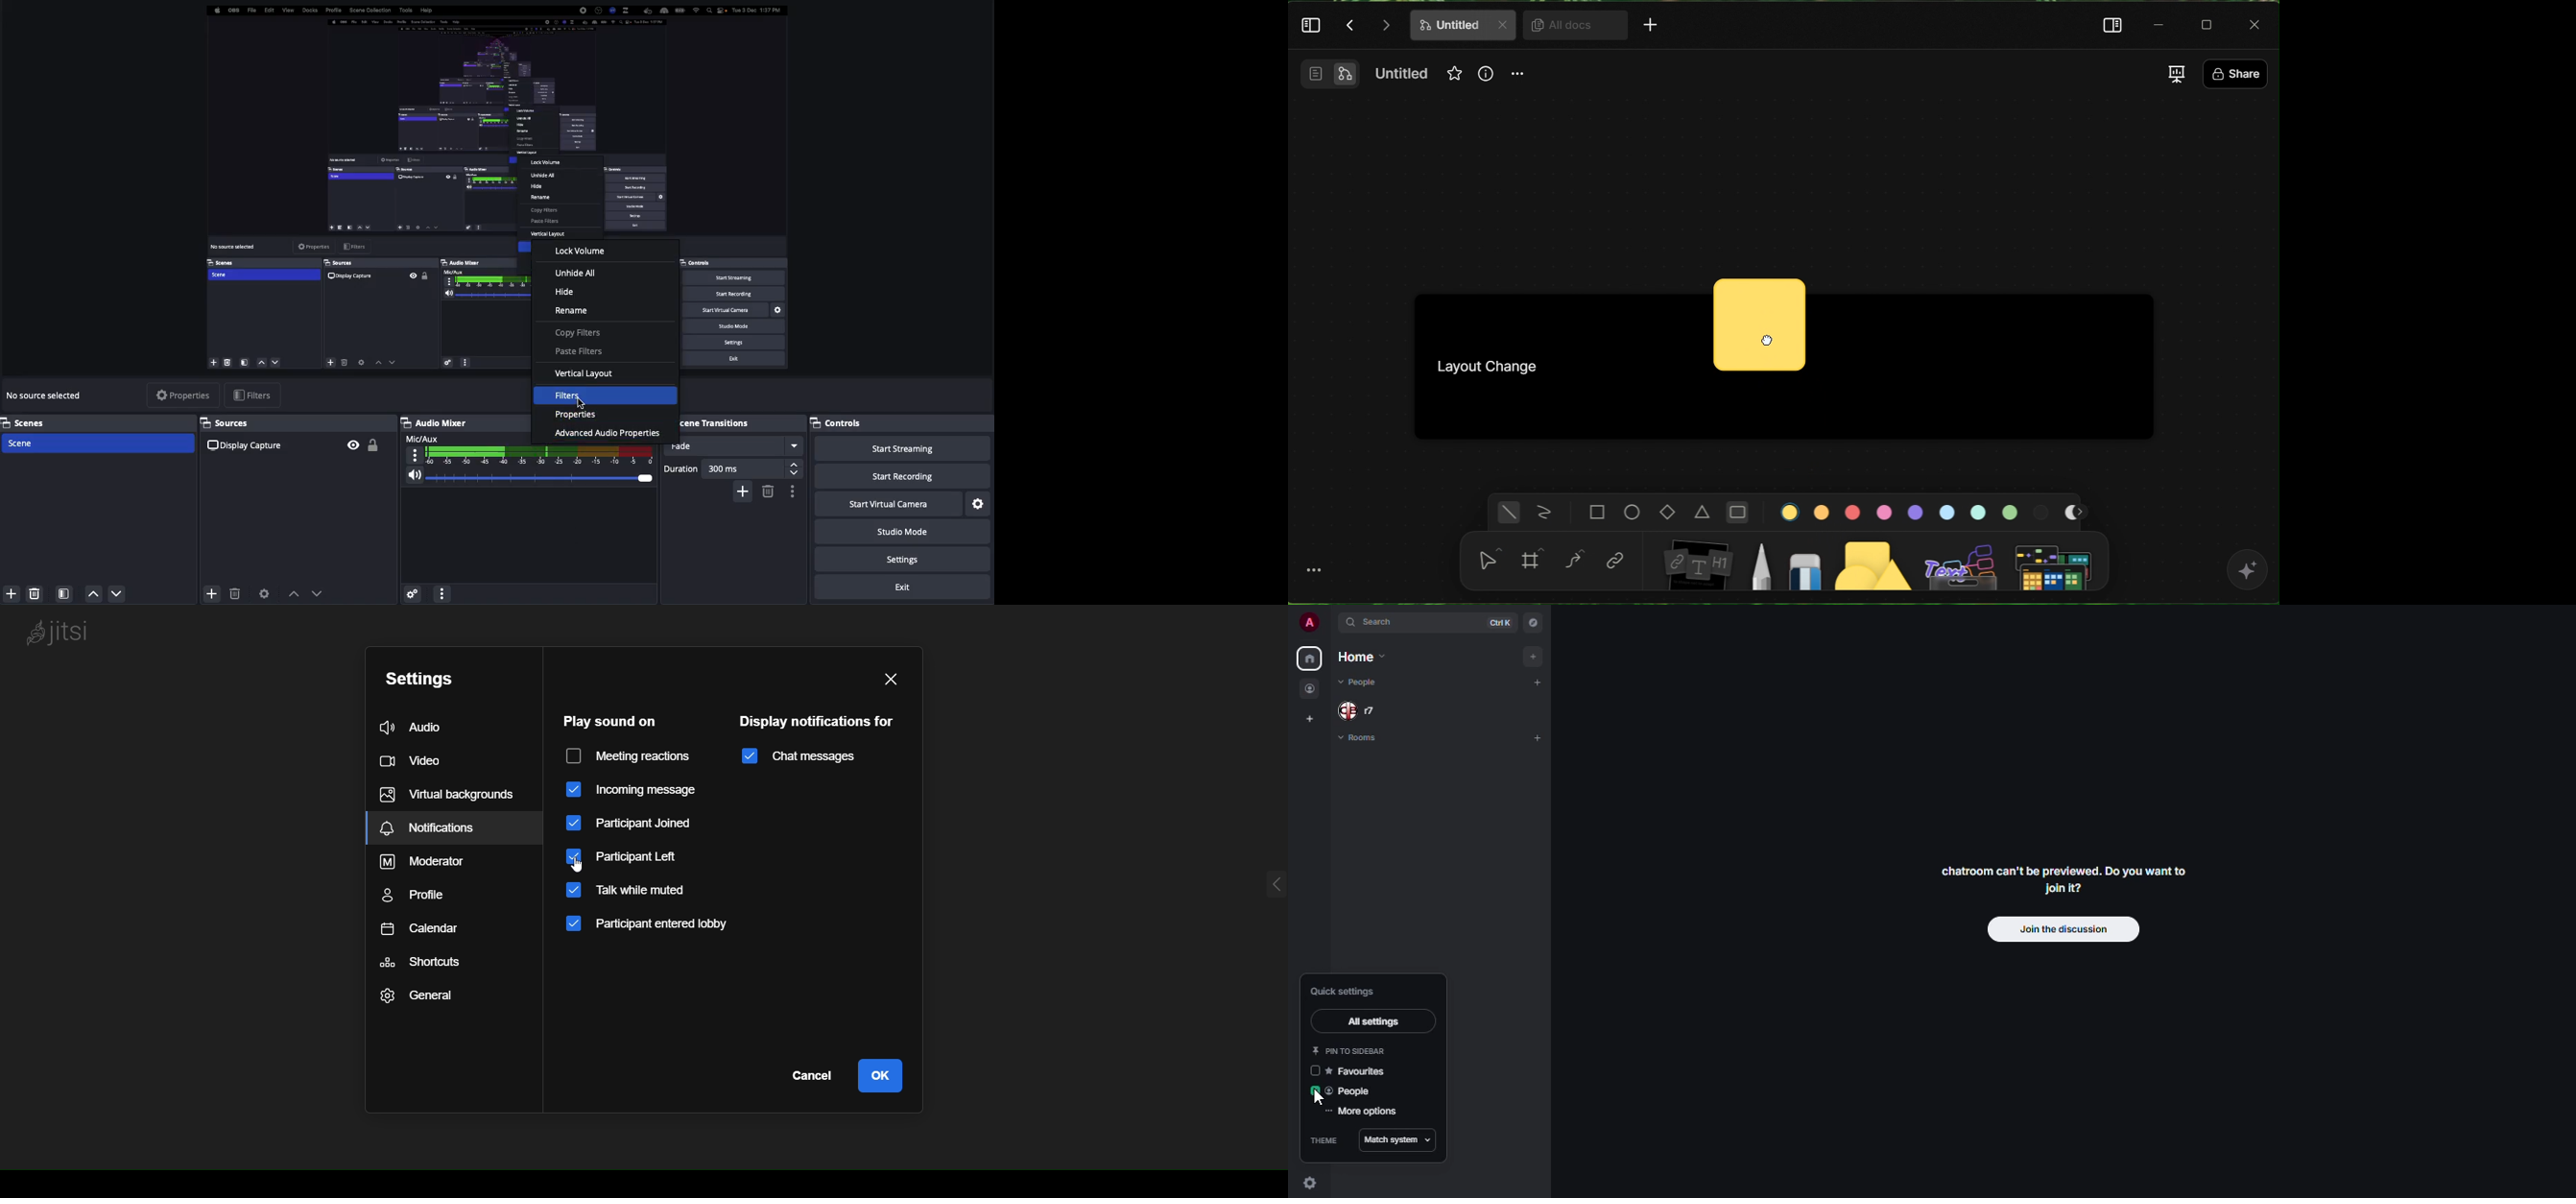  Describe the element at coordinates (235, 594) in the screenshot. I see `Delete` at that location.